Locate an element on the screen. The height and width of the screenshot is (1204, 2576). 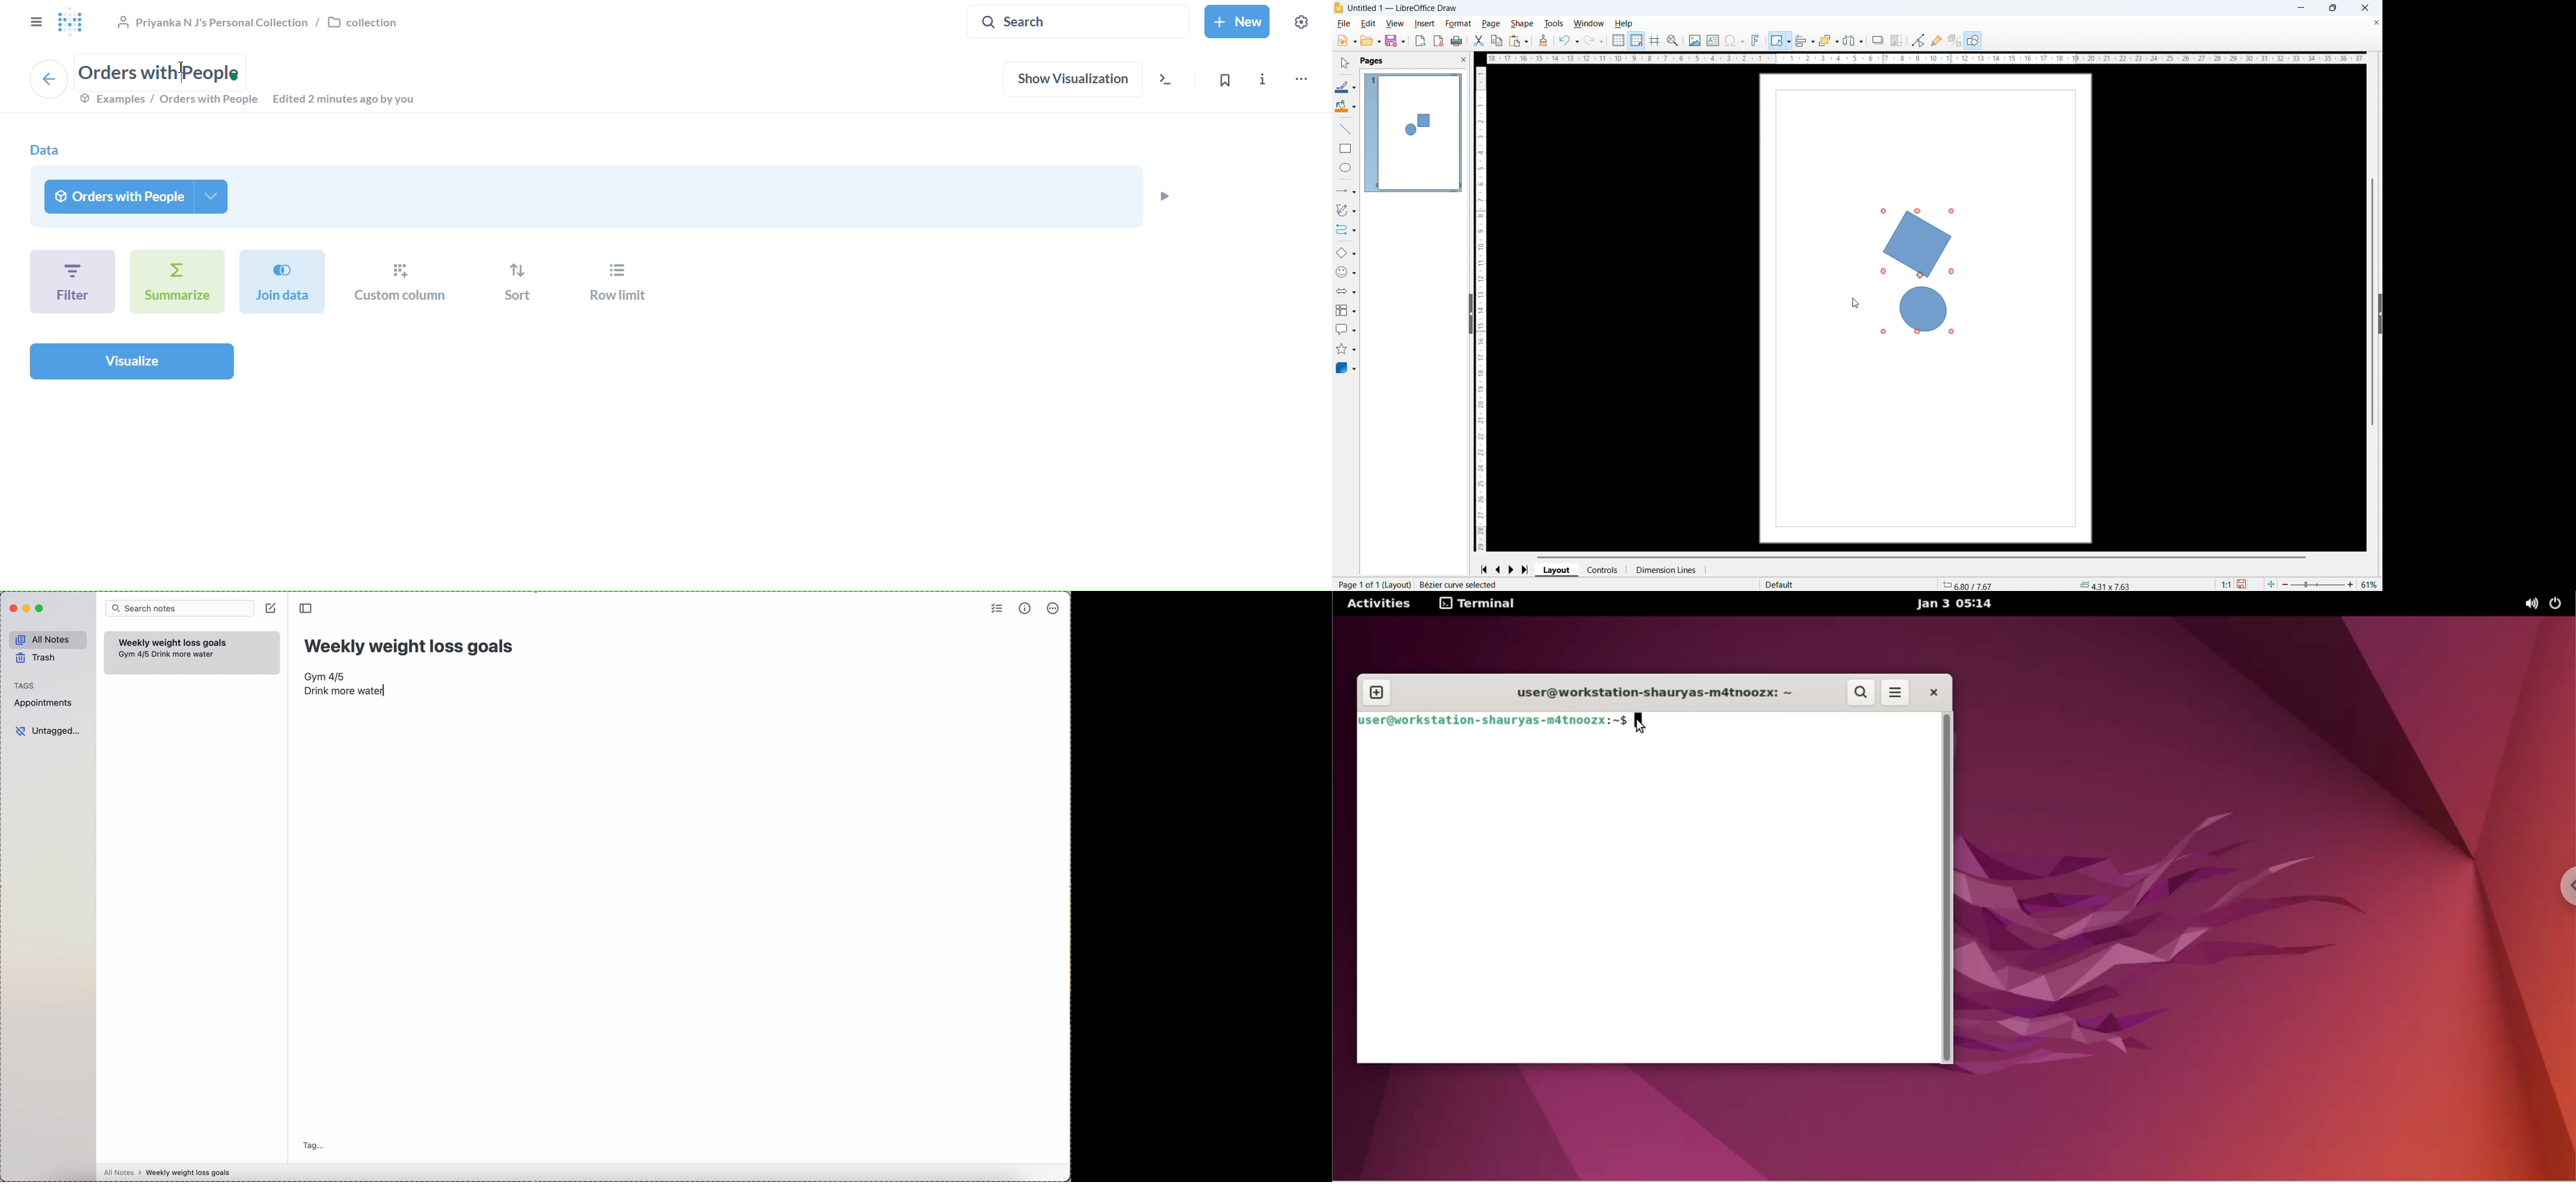
Insert symbols  is located at coordinates (1734, 40).